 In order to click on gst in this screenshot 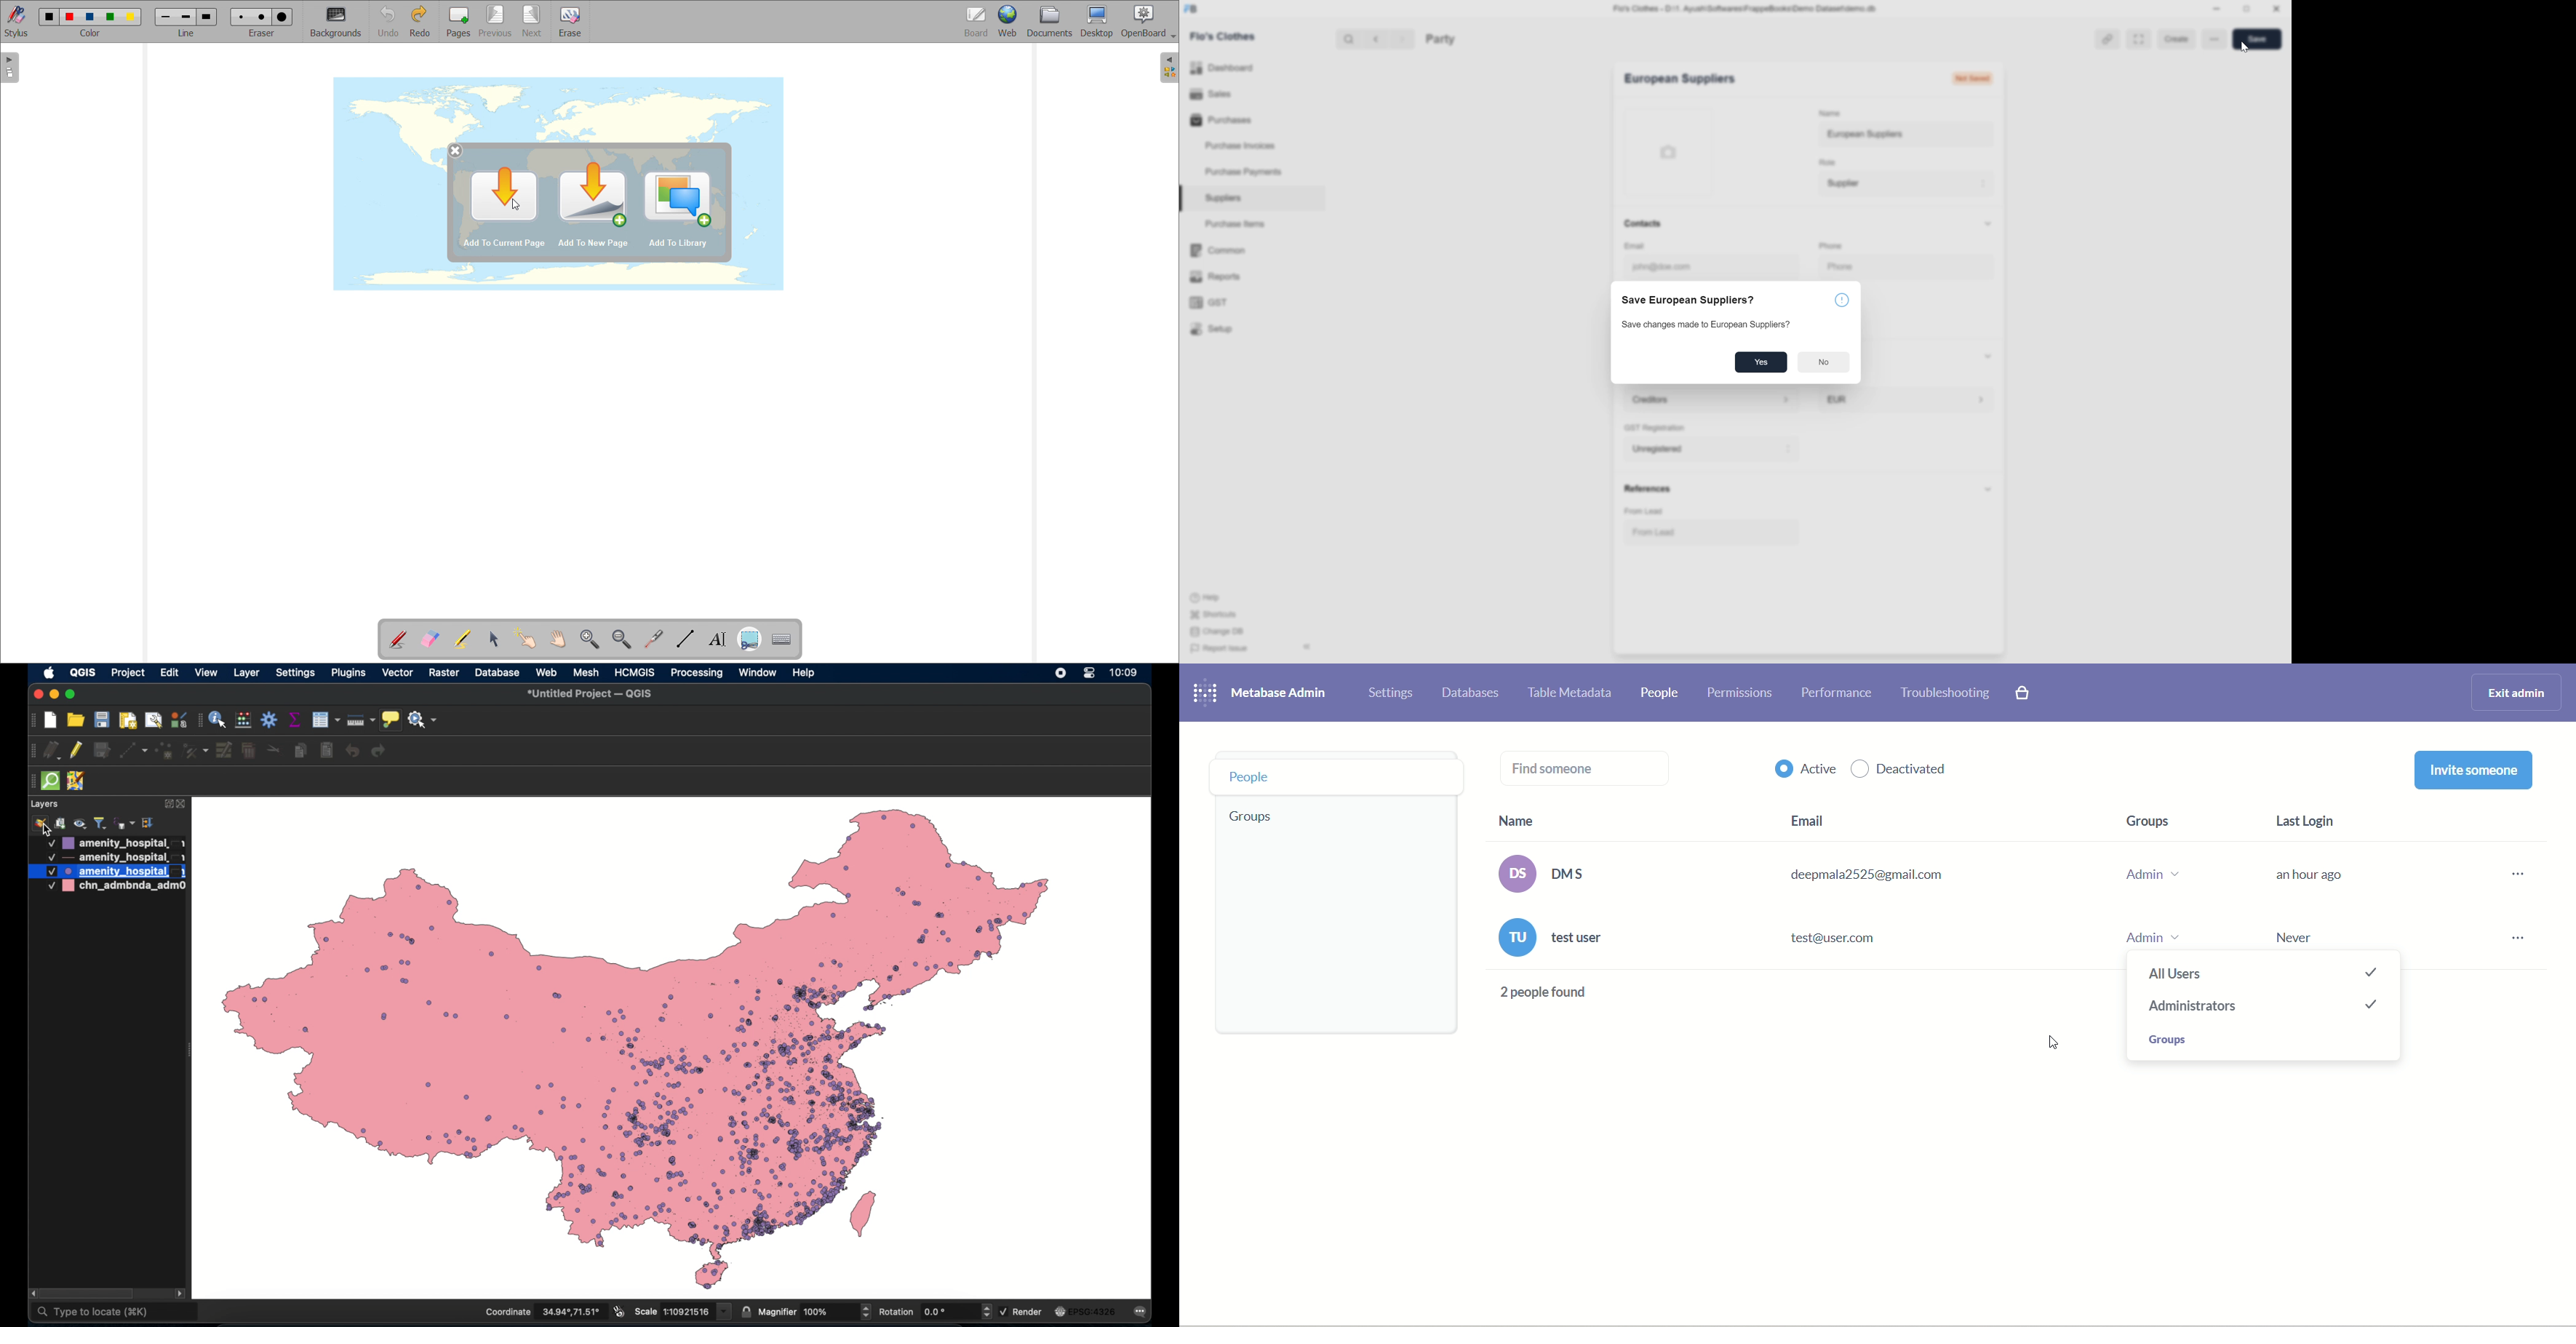, I will do `click(1208, 303)`.